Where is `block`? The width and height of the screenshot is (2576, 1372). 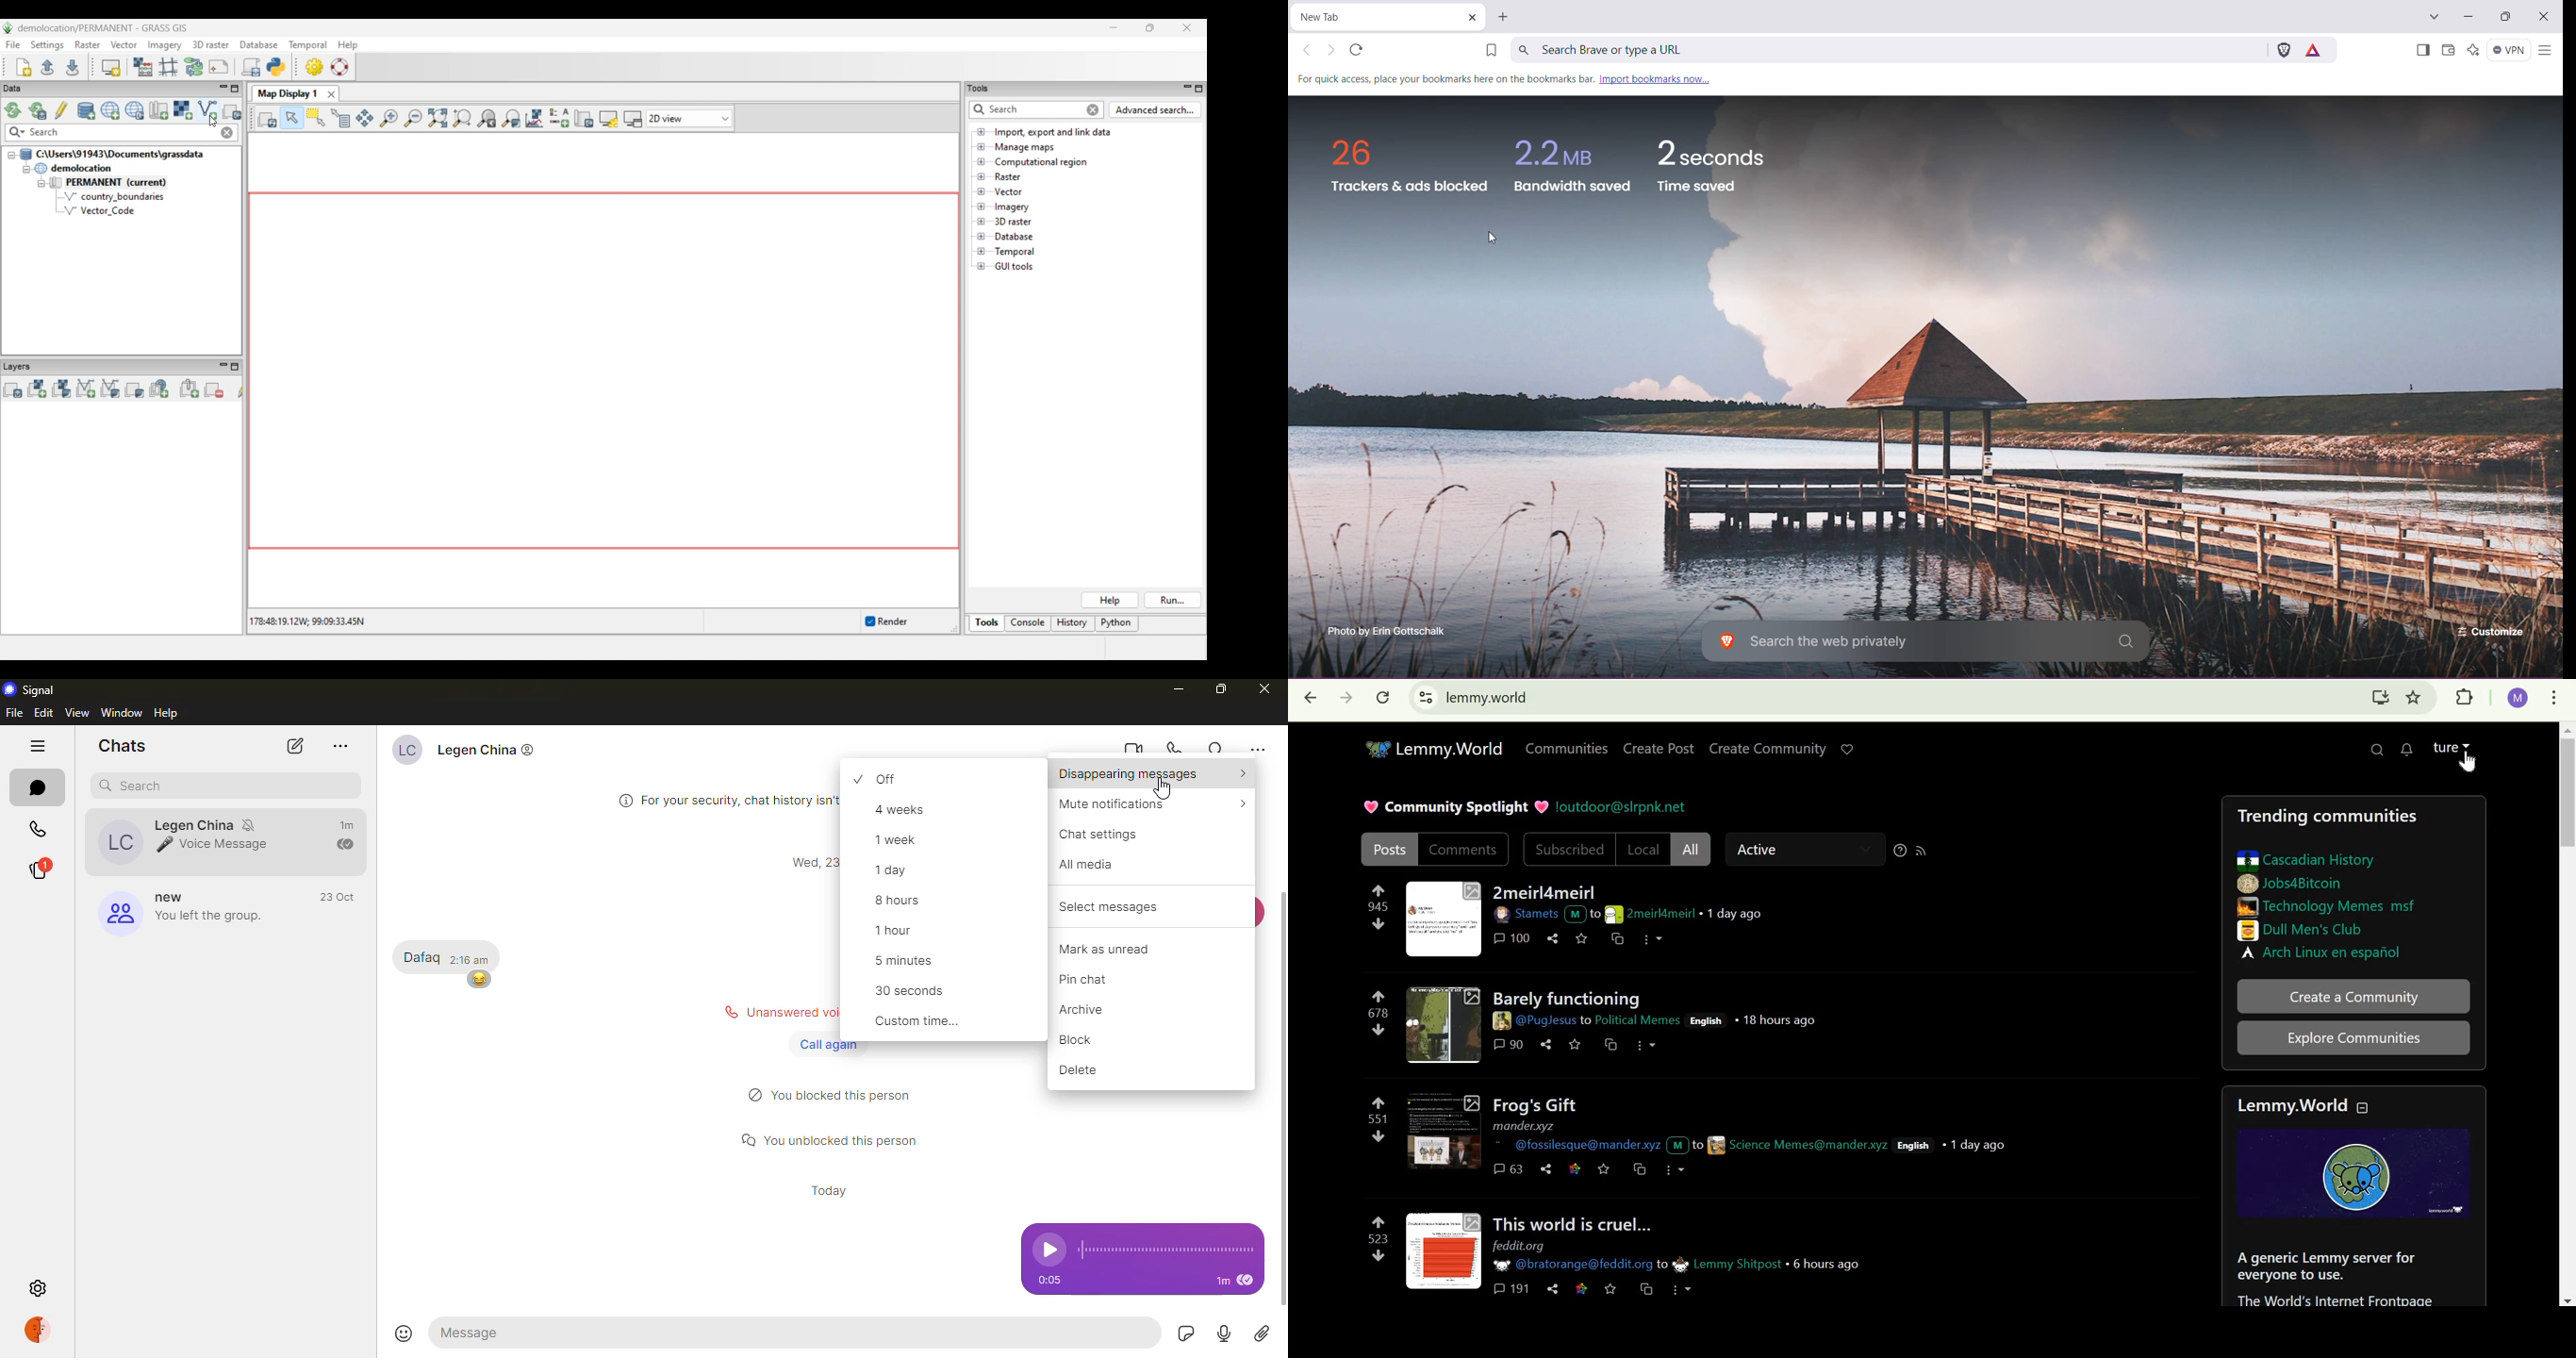
block is located at coordinates (1088, 1040).